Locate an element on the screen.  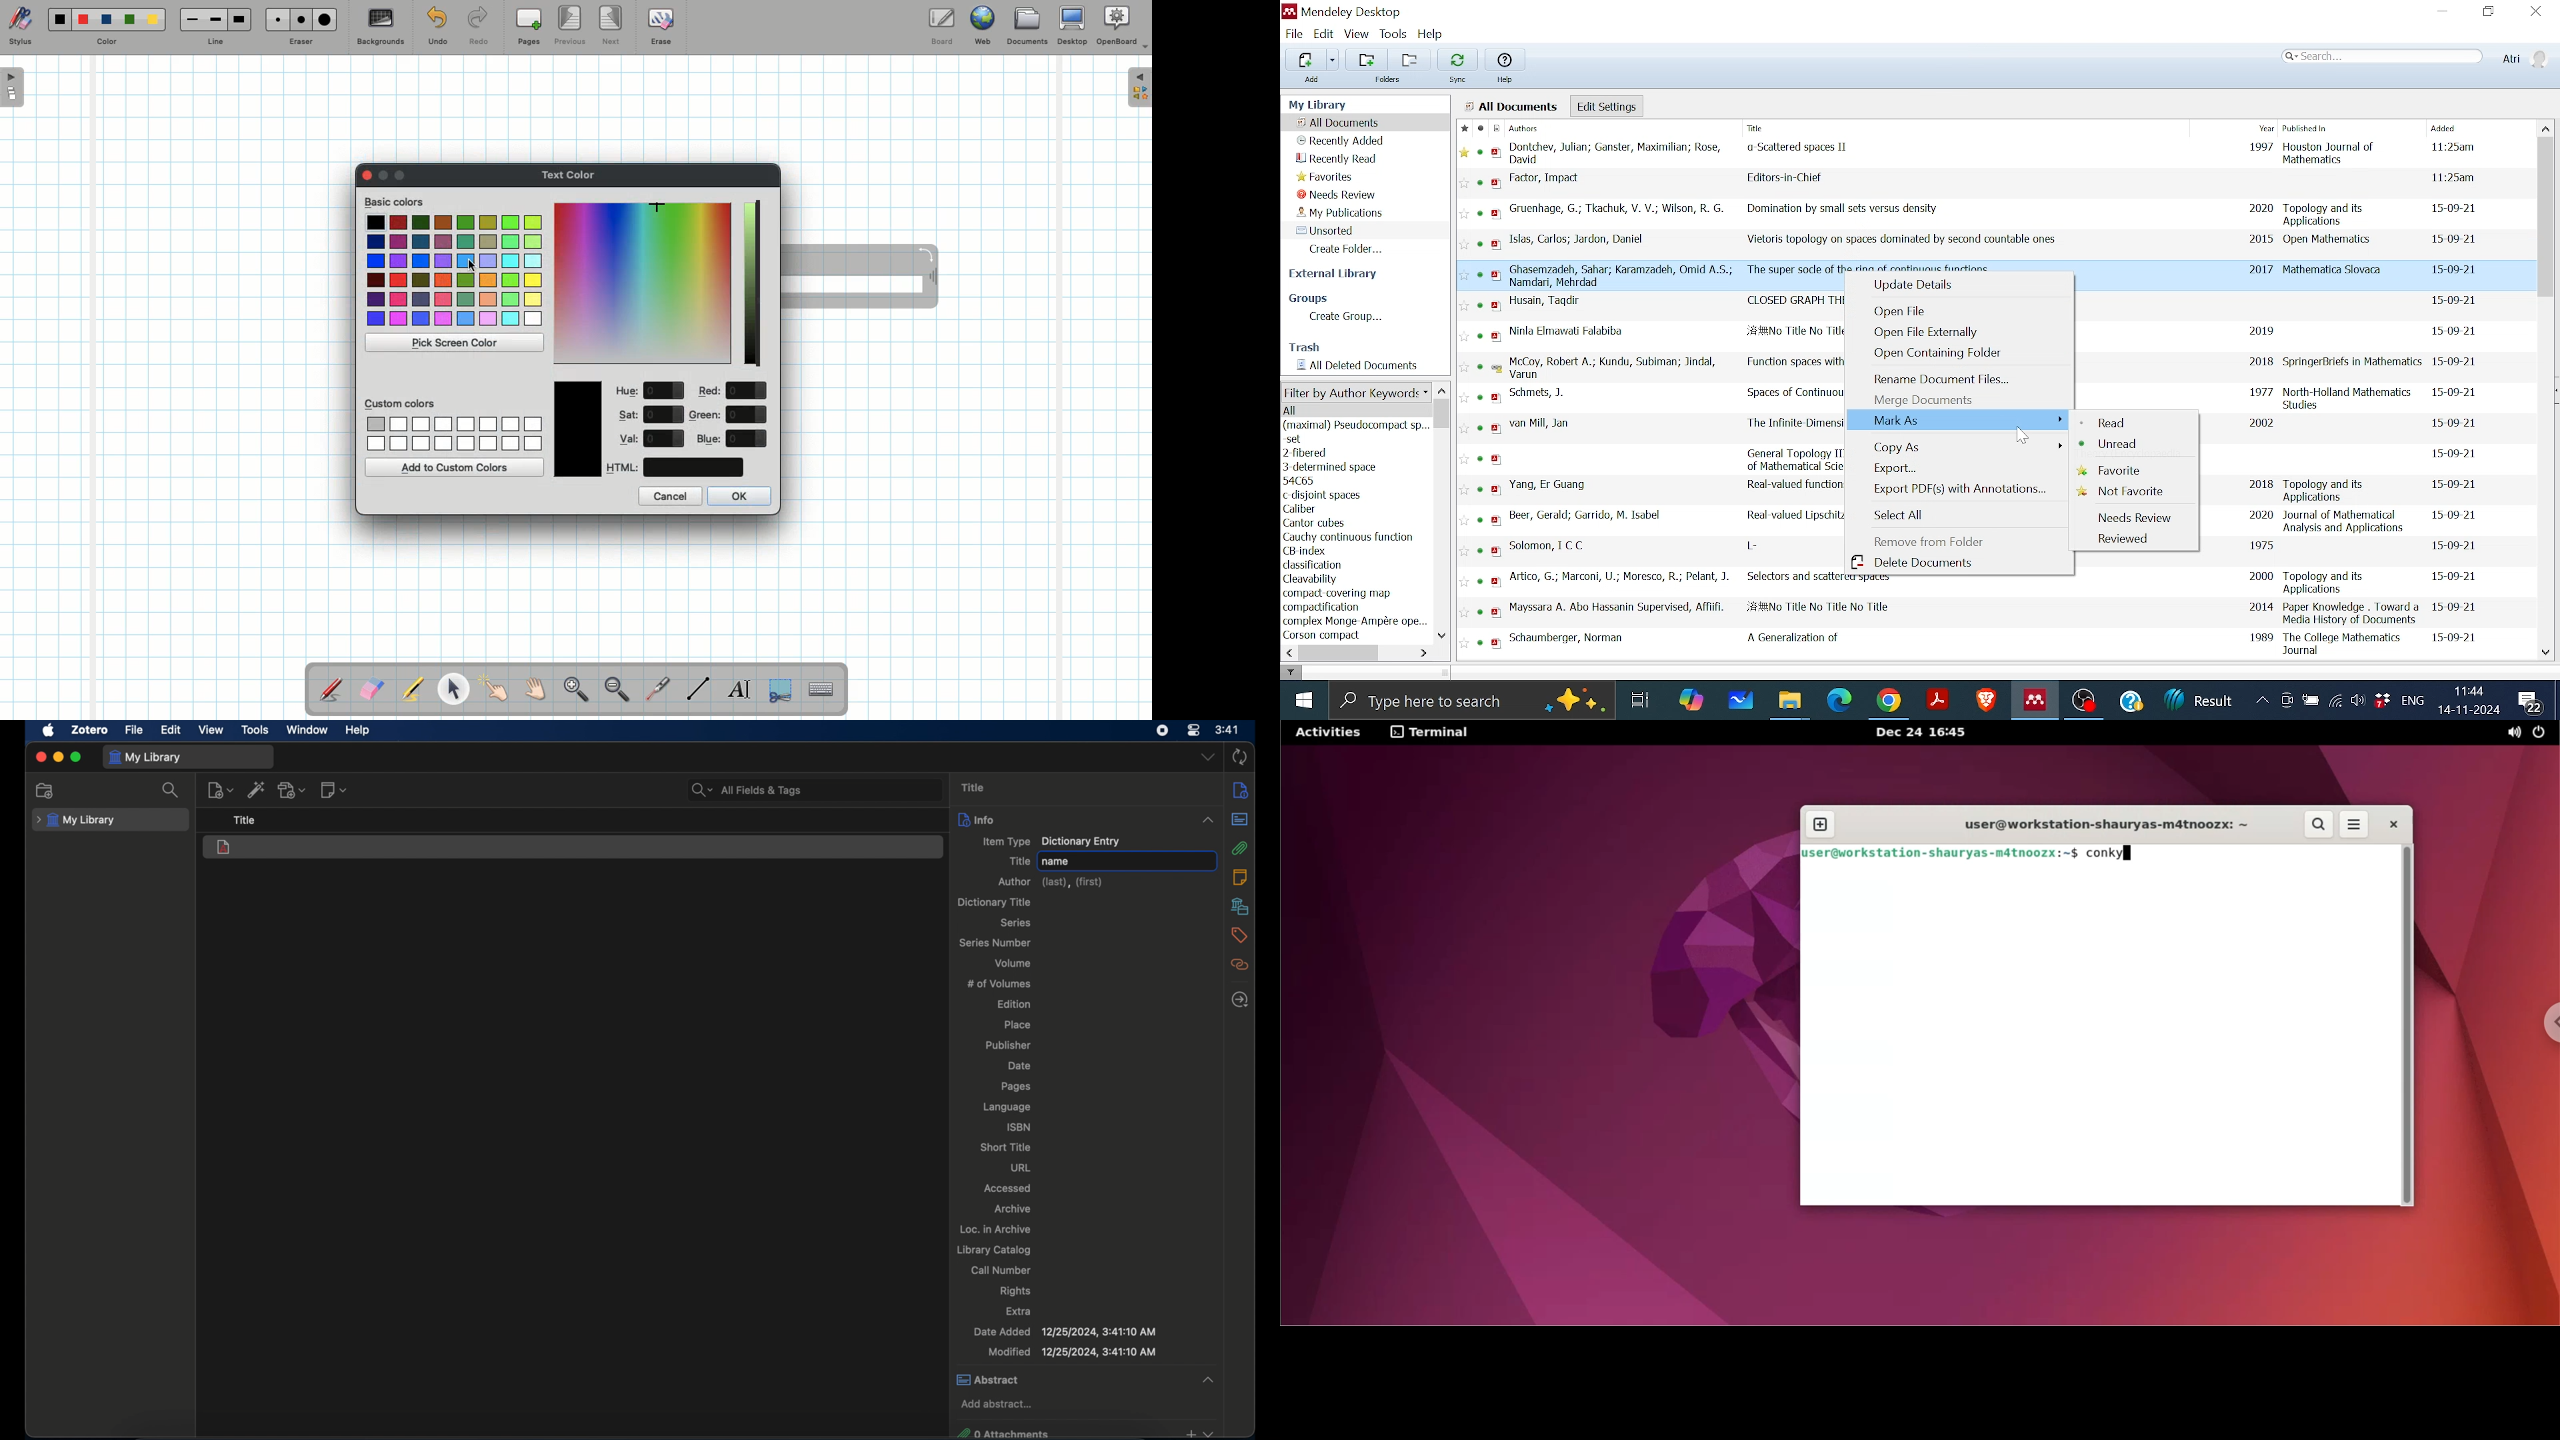
Custom colors is located at coordinates (454, 434).